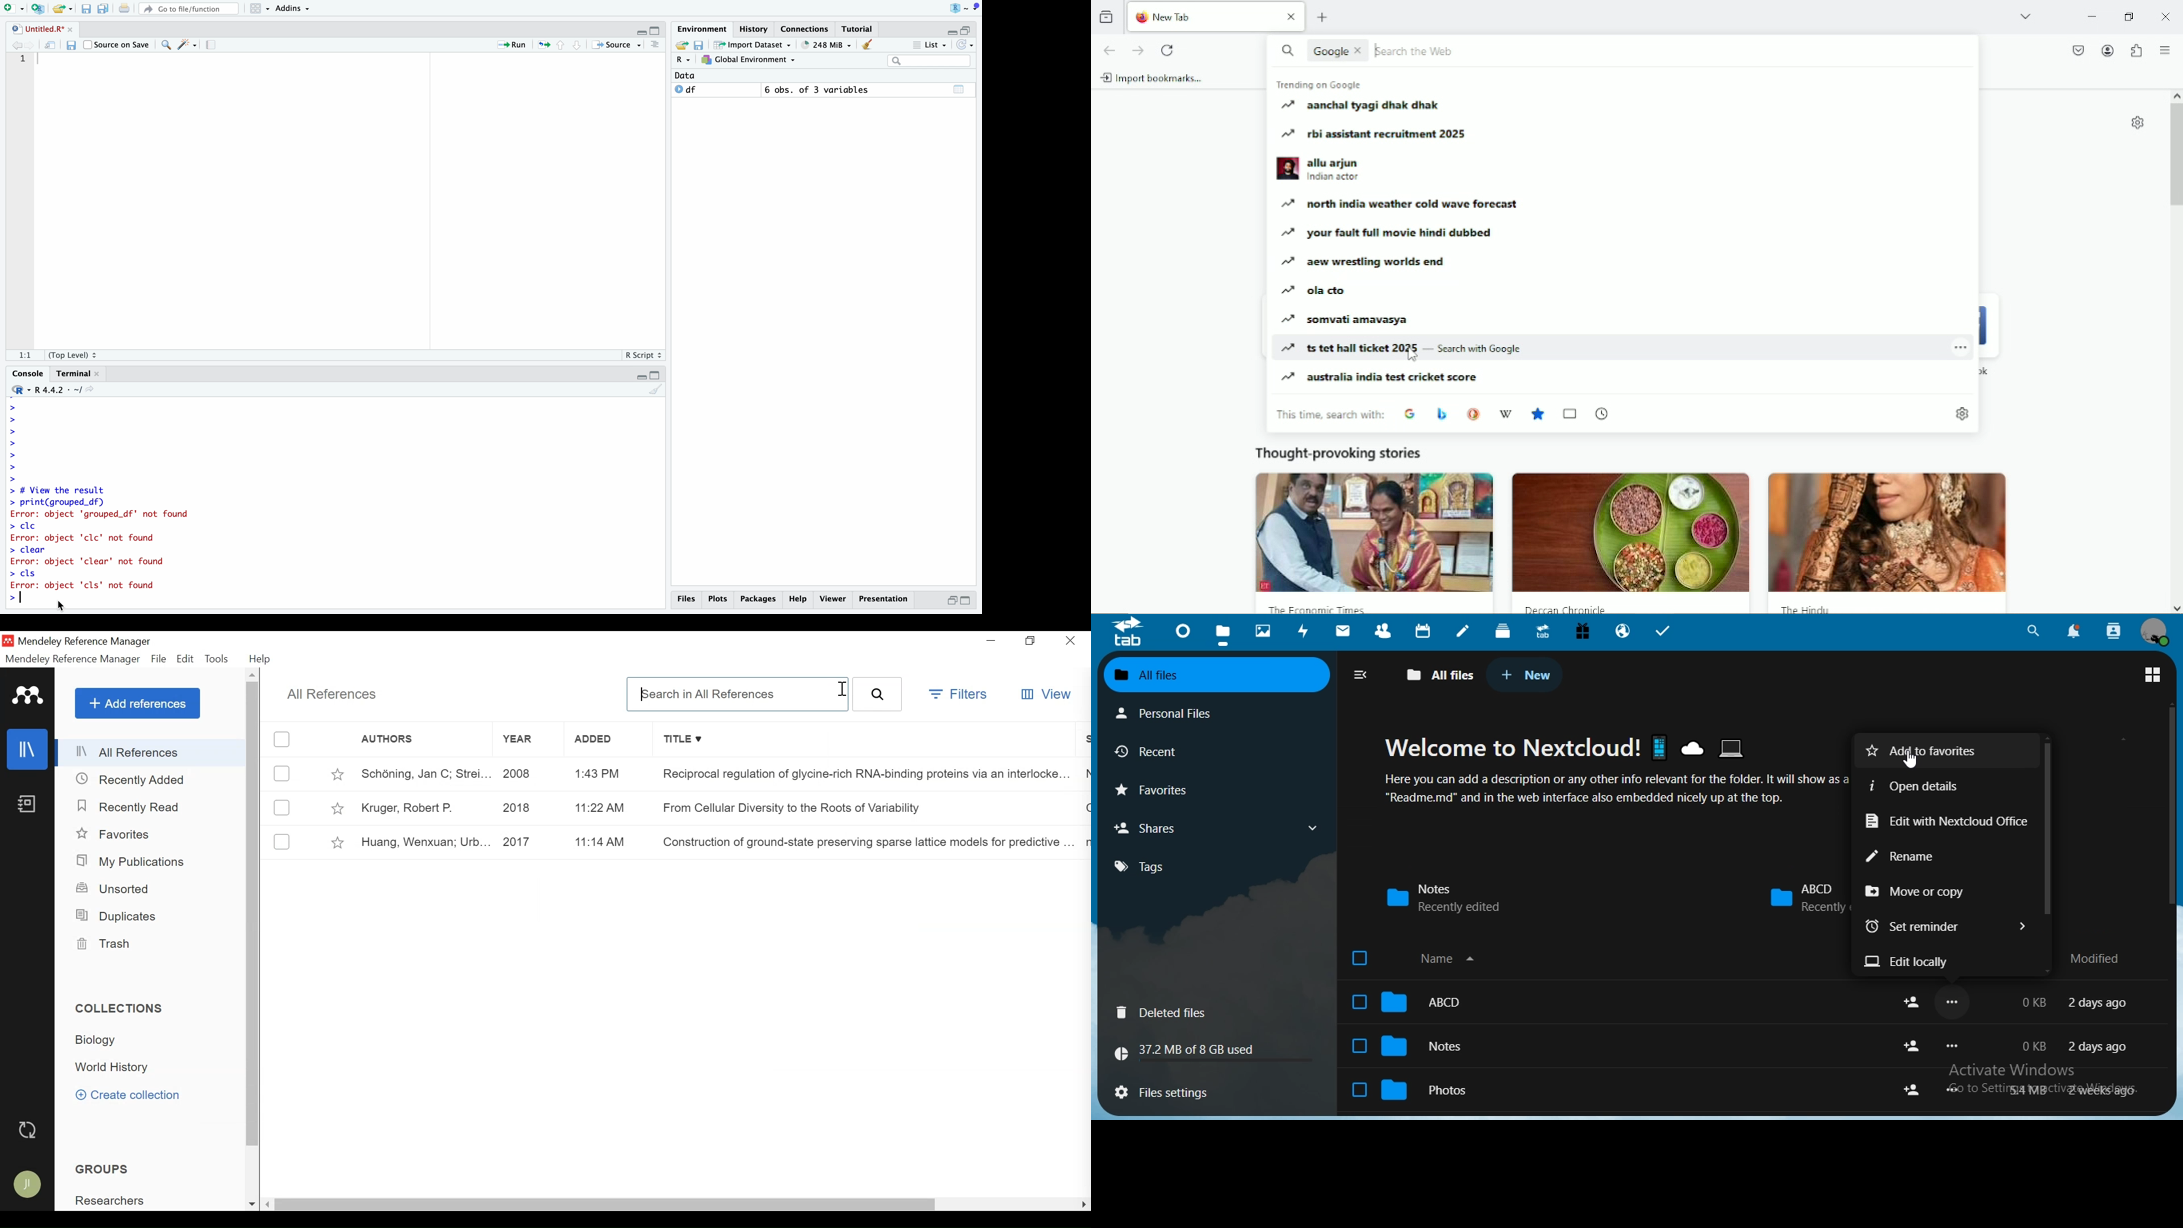 Image resolution: width=2184 pixels, height=1232 pixels. What do you see at coordinates (952, 30) in the screenshot?
I see `Hide` at bounding box center [952, 30].